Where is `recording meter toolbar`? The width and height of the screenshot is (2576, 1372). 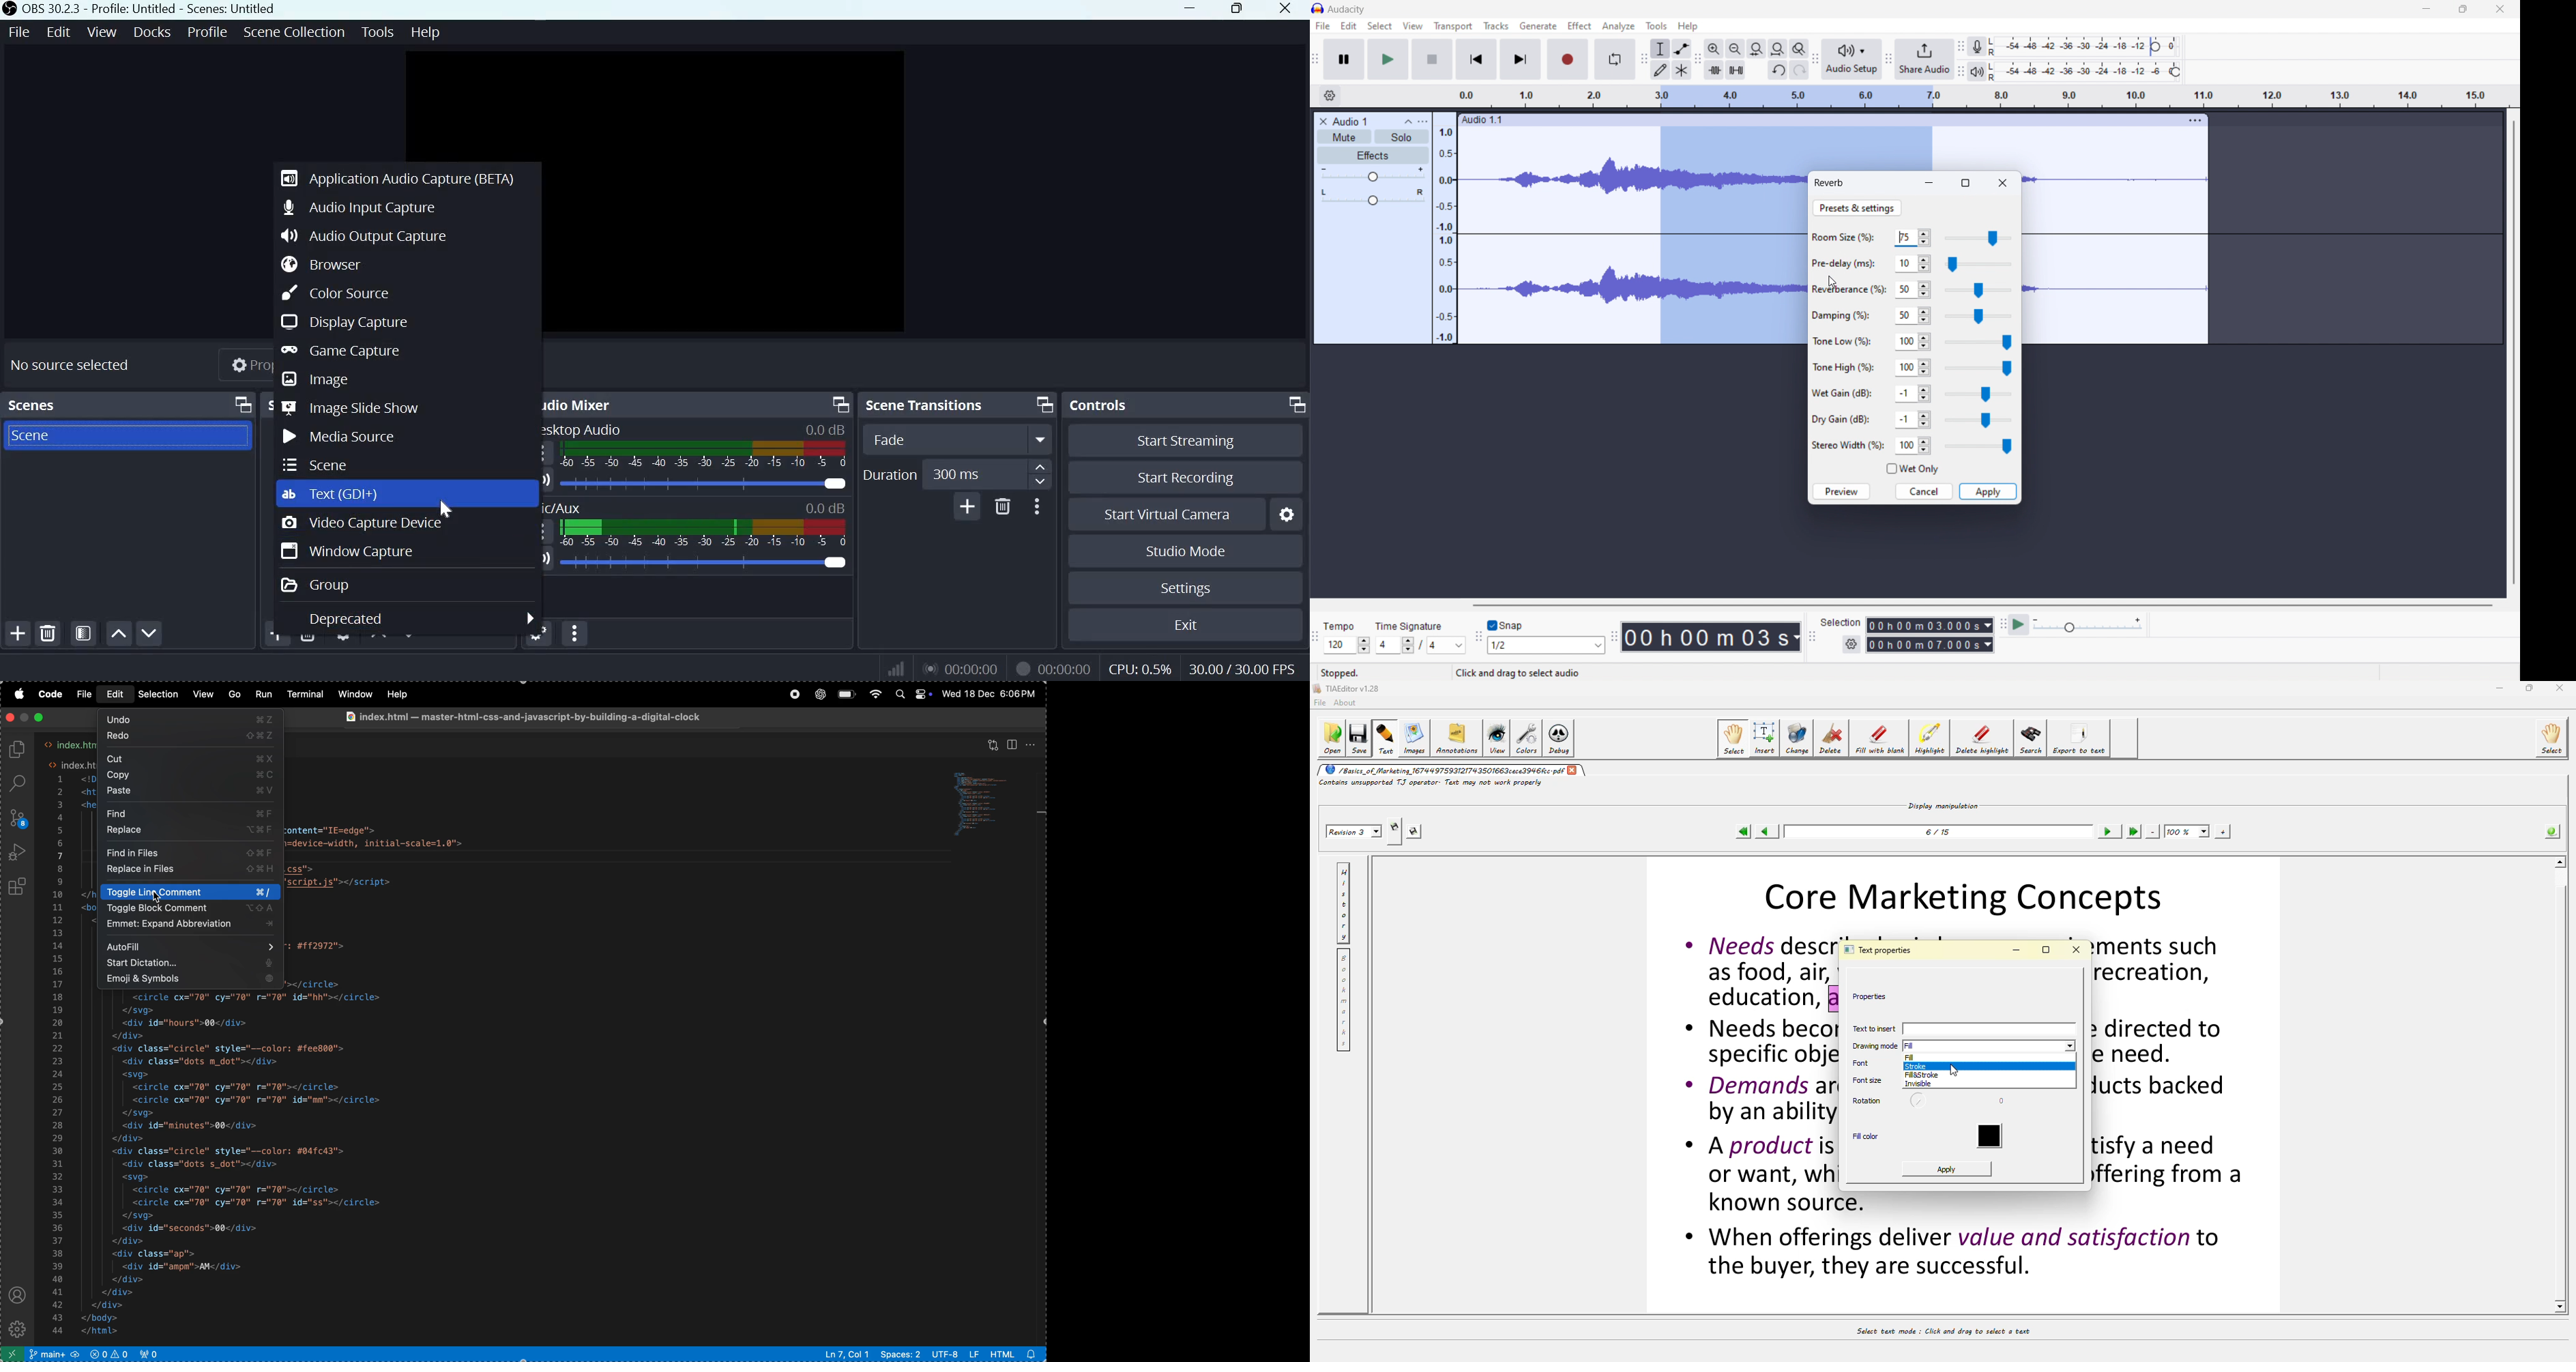 recording meter toolbar is located at coordinates (1961, 47).